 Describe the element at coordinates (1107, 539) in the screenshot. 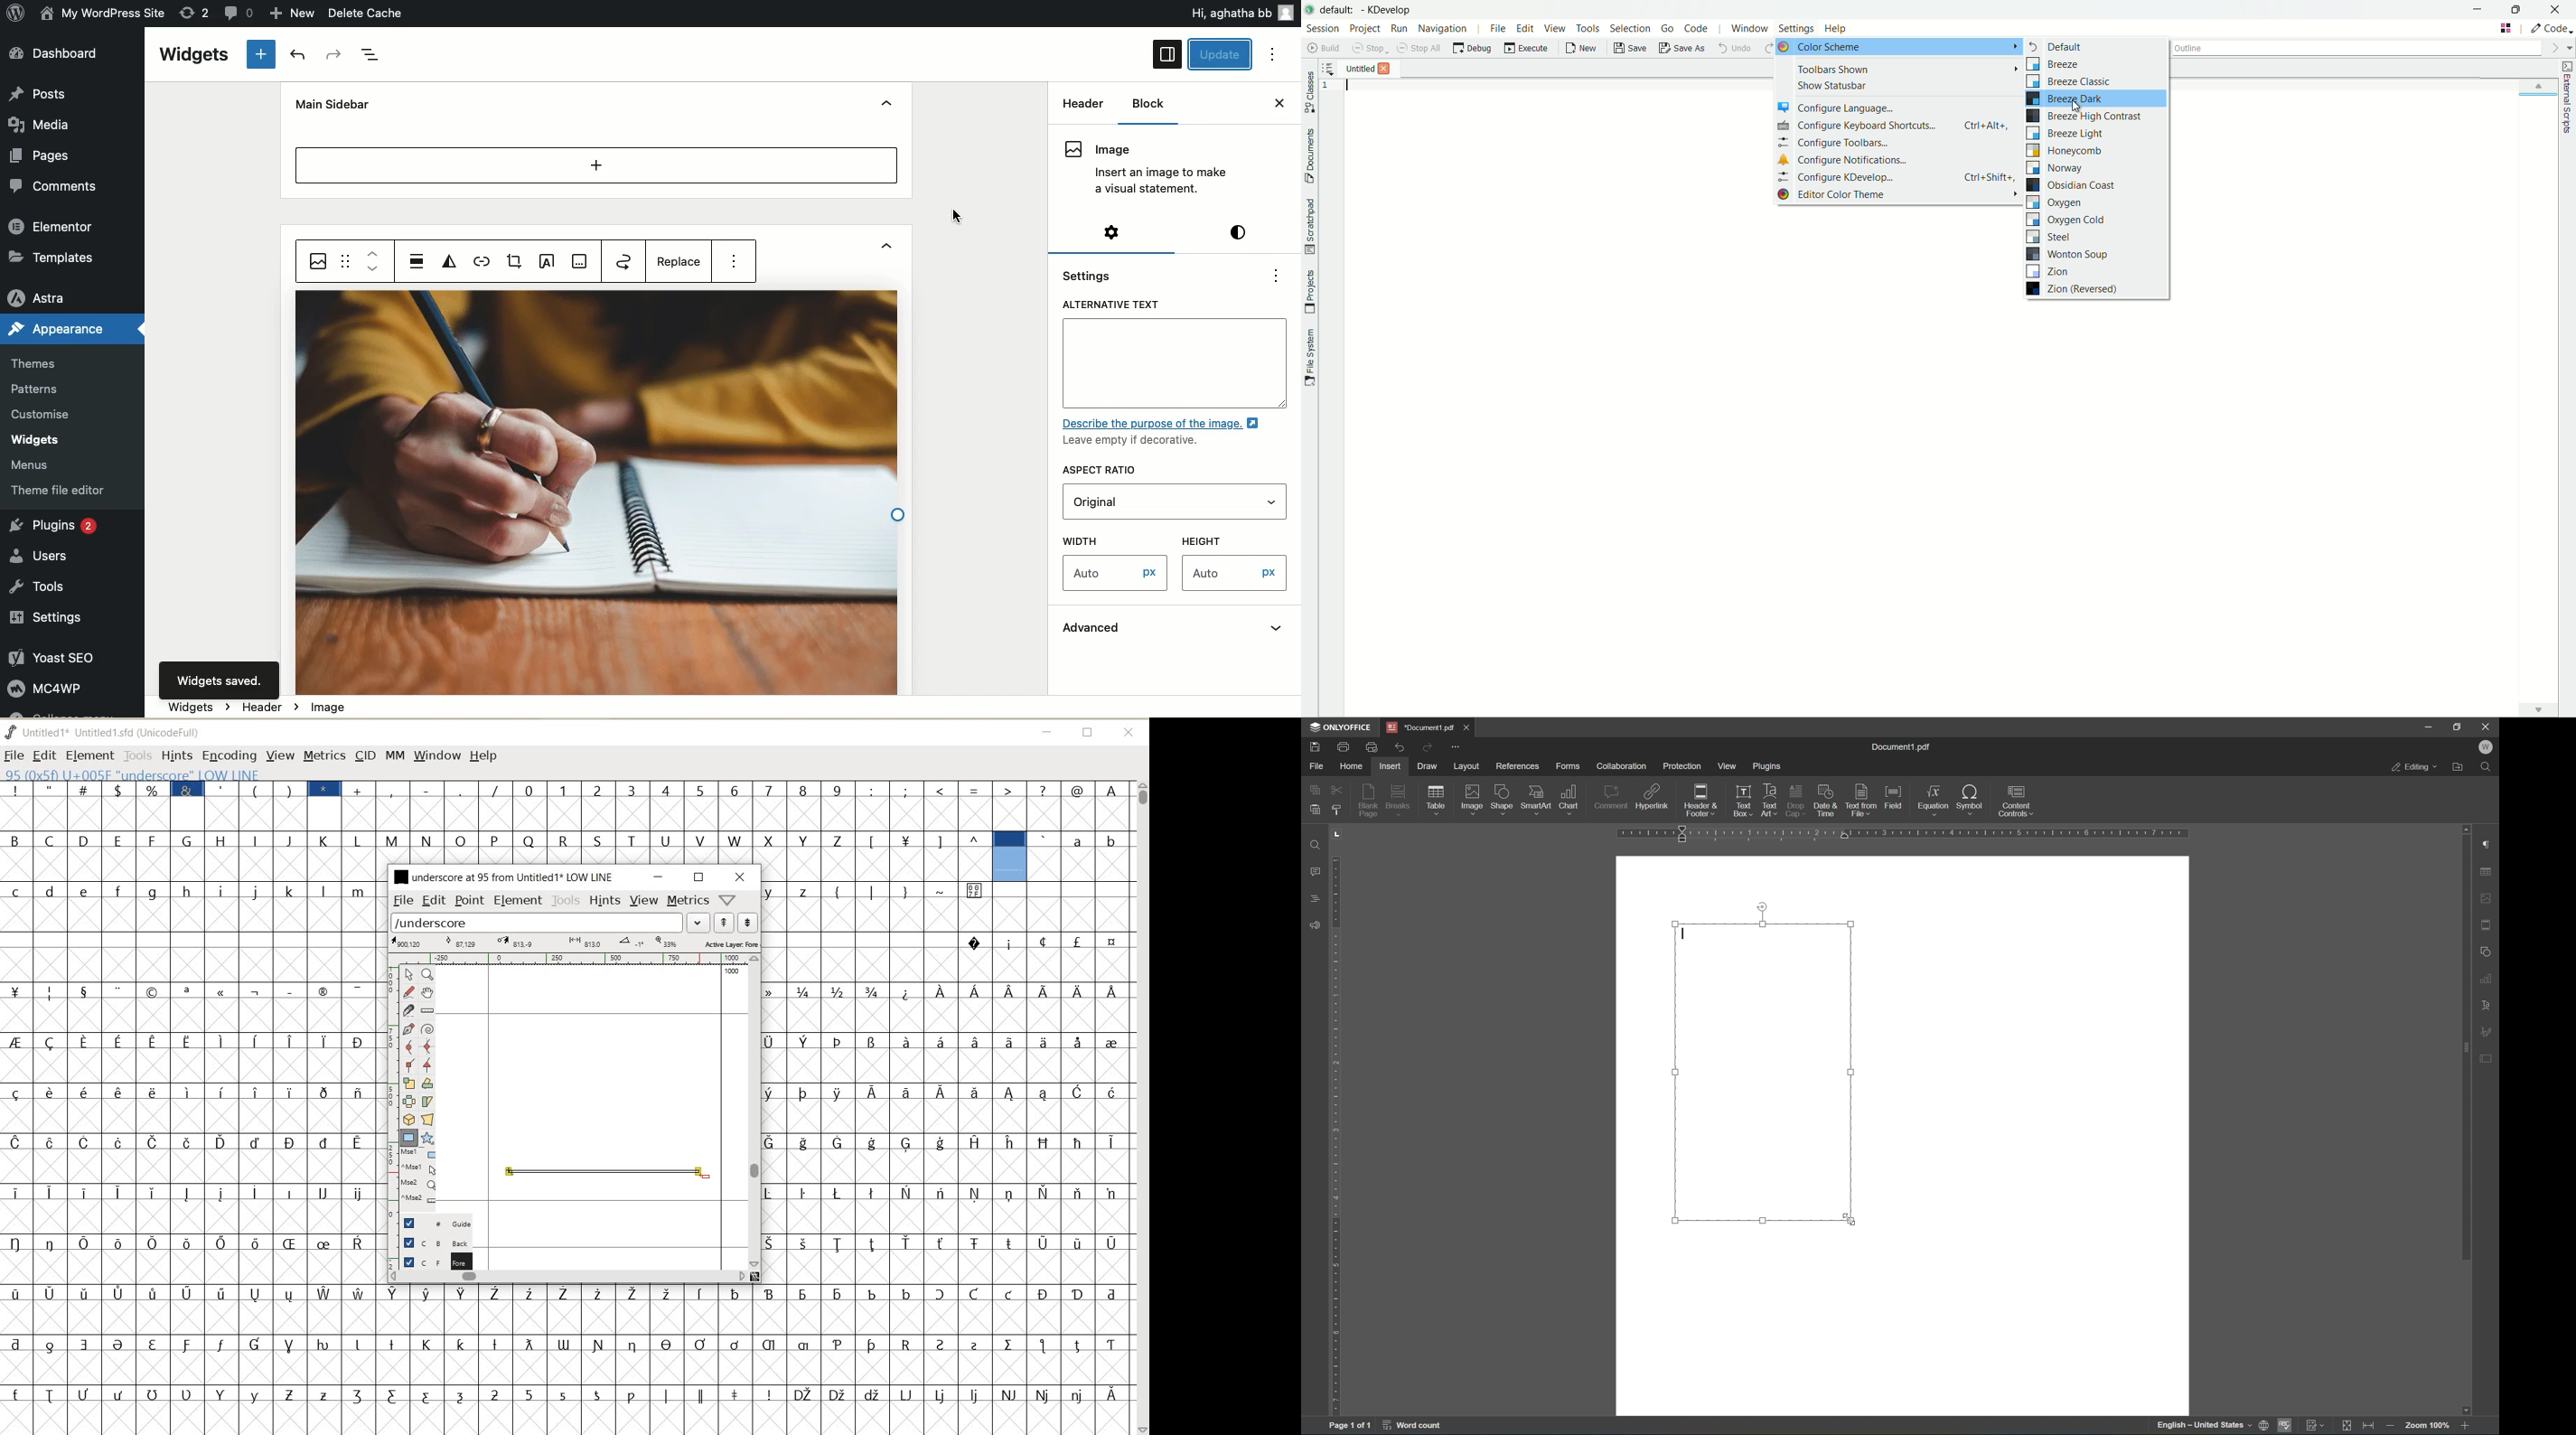

I see `width` at that location.